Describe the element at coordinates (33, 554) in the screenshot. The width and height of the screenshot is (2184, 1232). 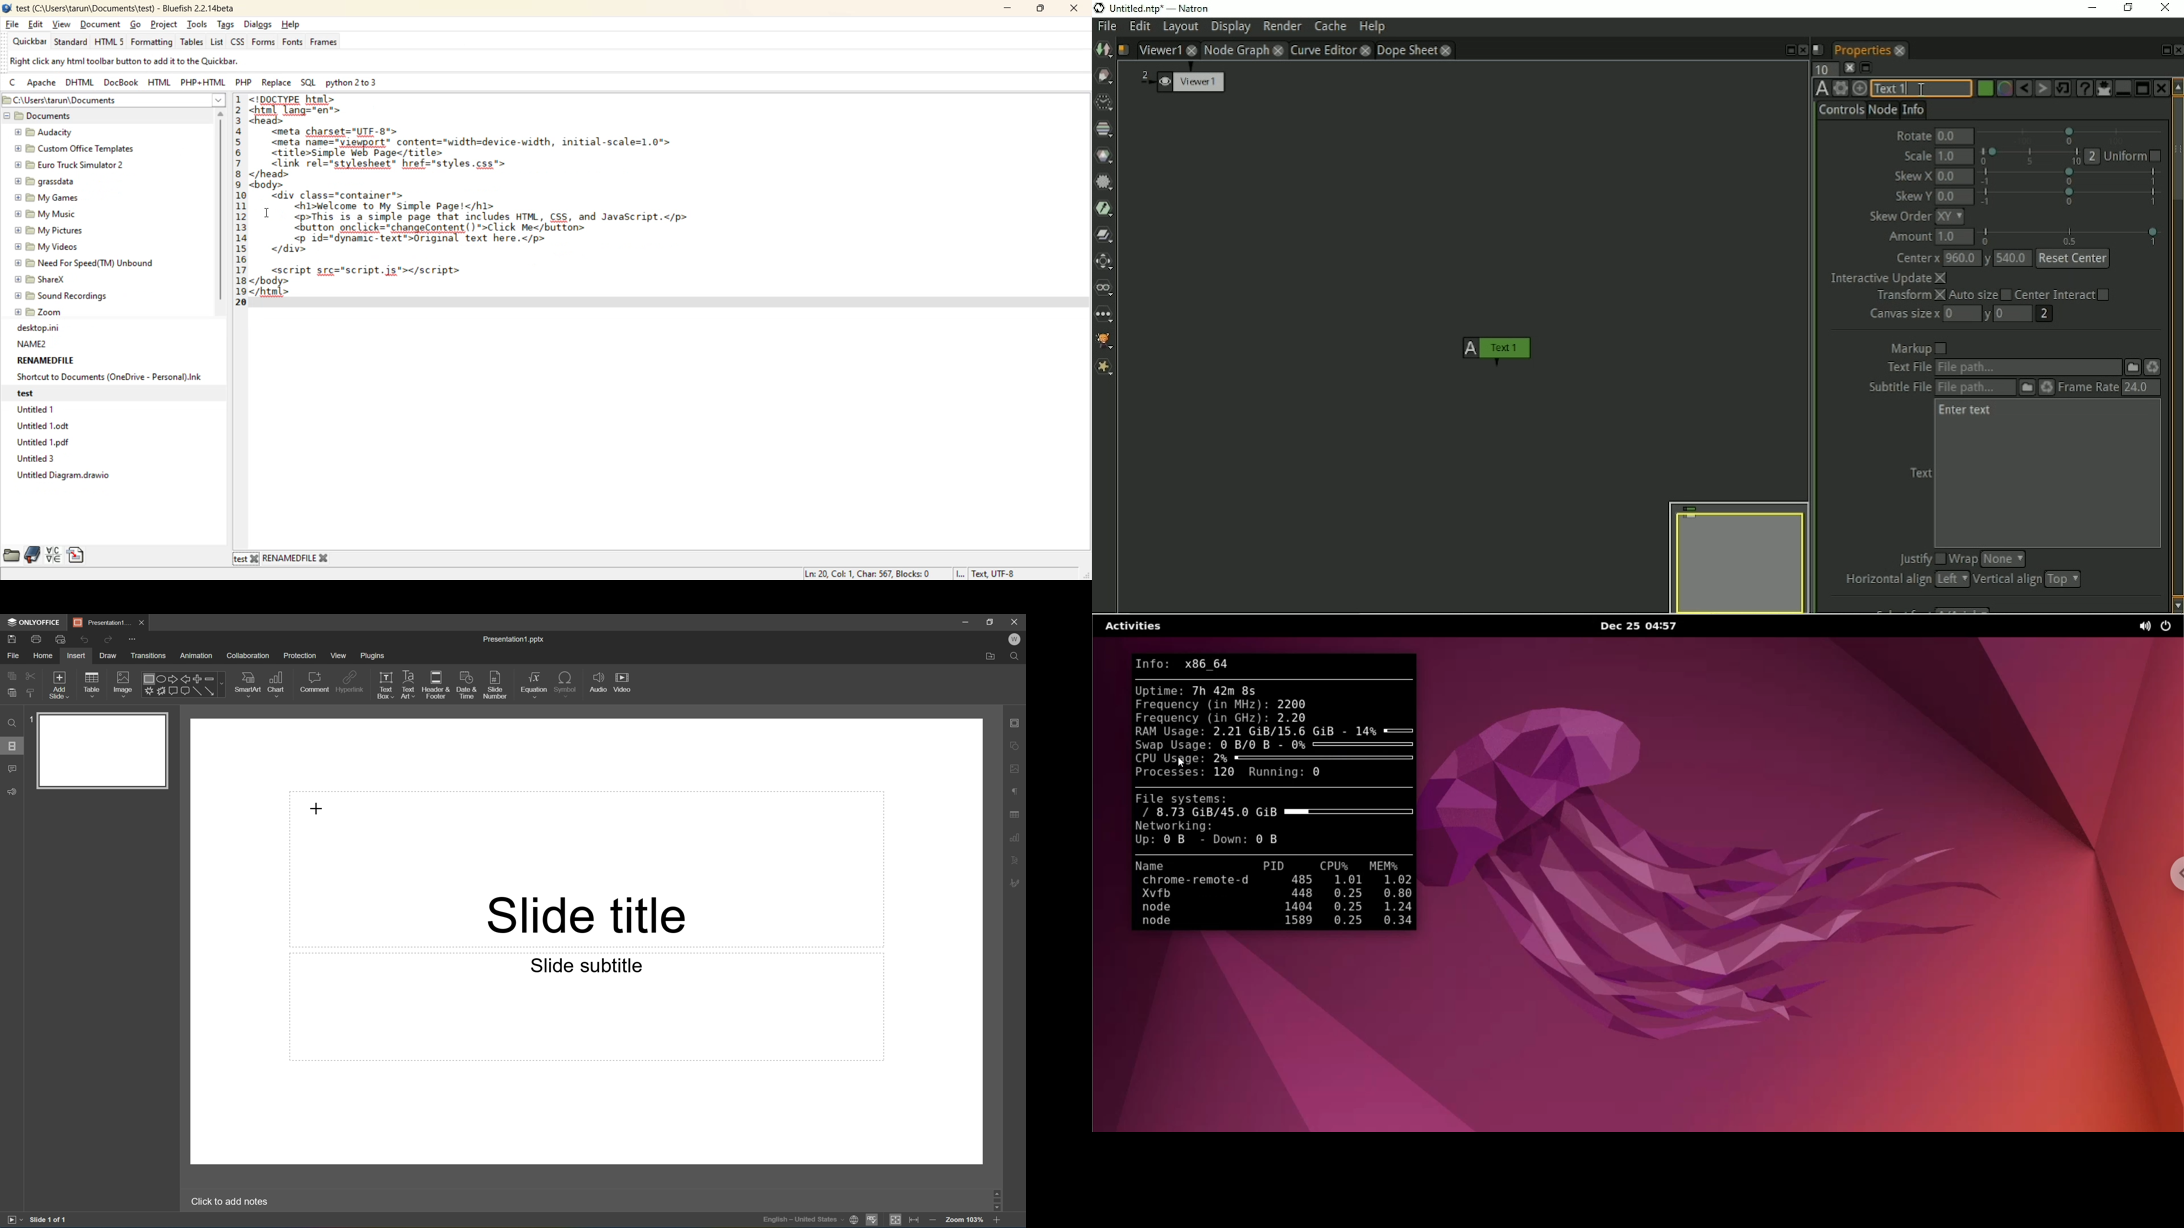
I see `bookmarks` at that location.